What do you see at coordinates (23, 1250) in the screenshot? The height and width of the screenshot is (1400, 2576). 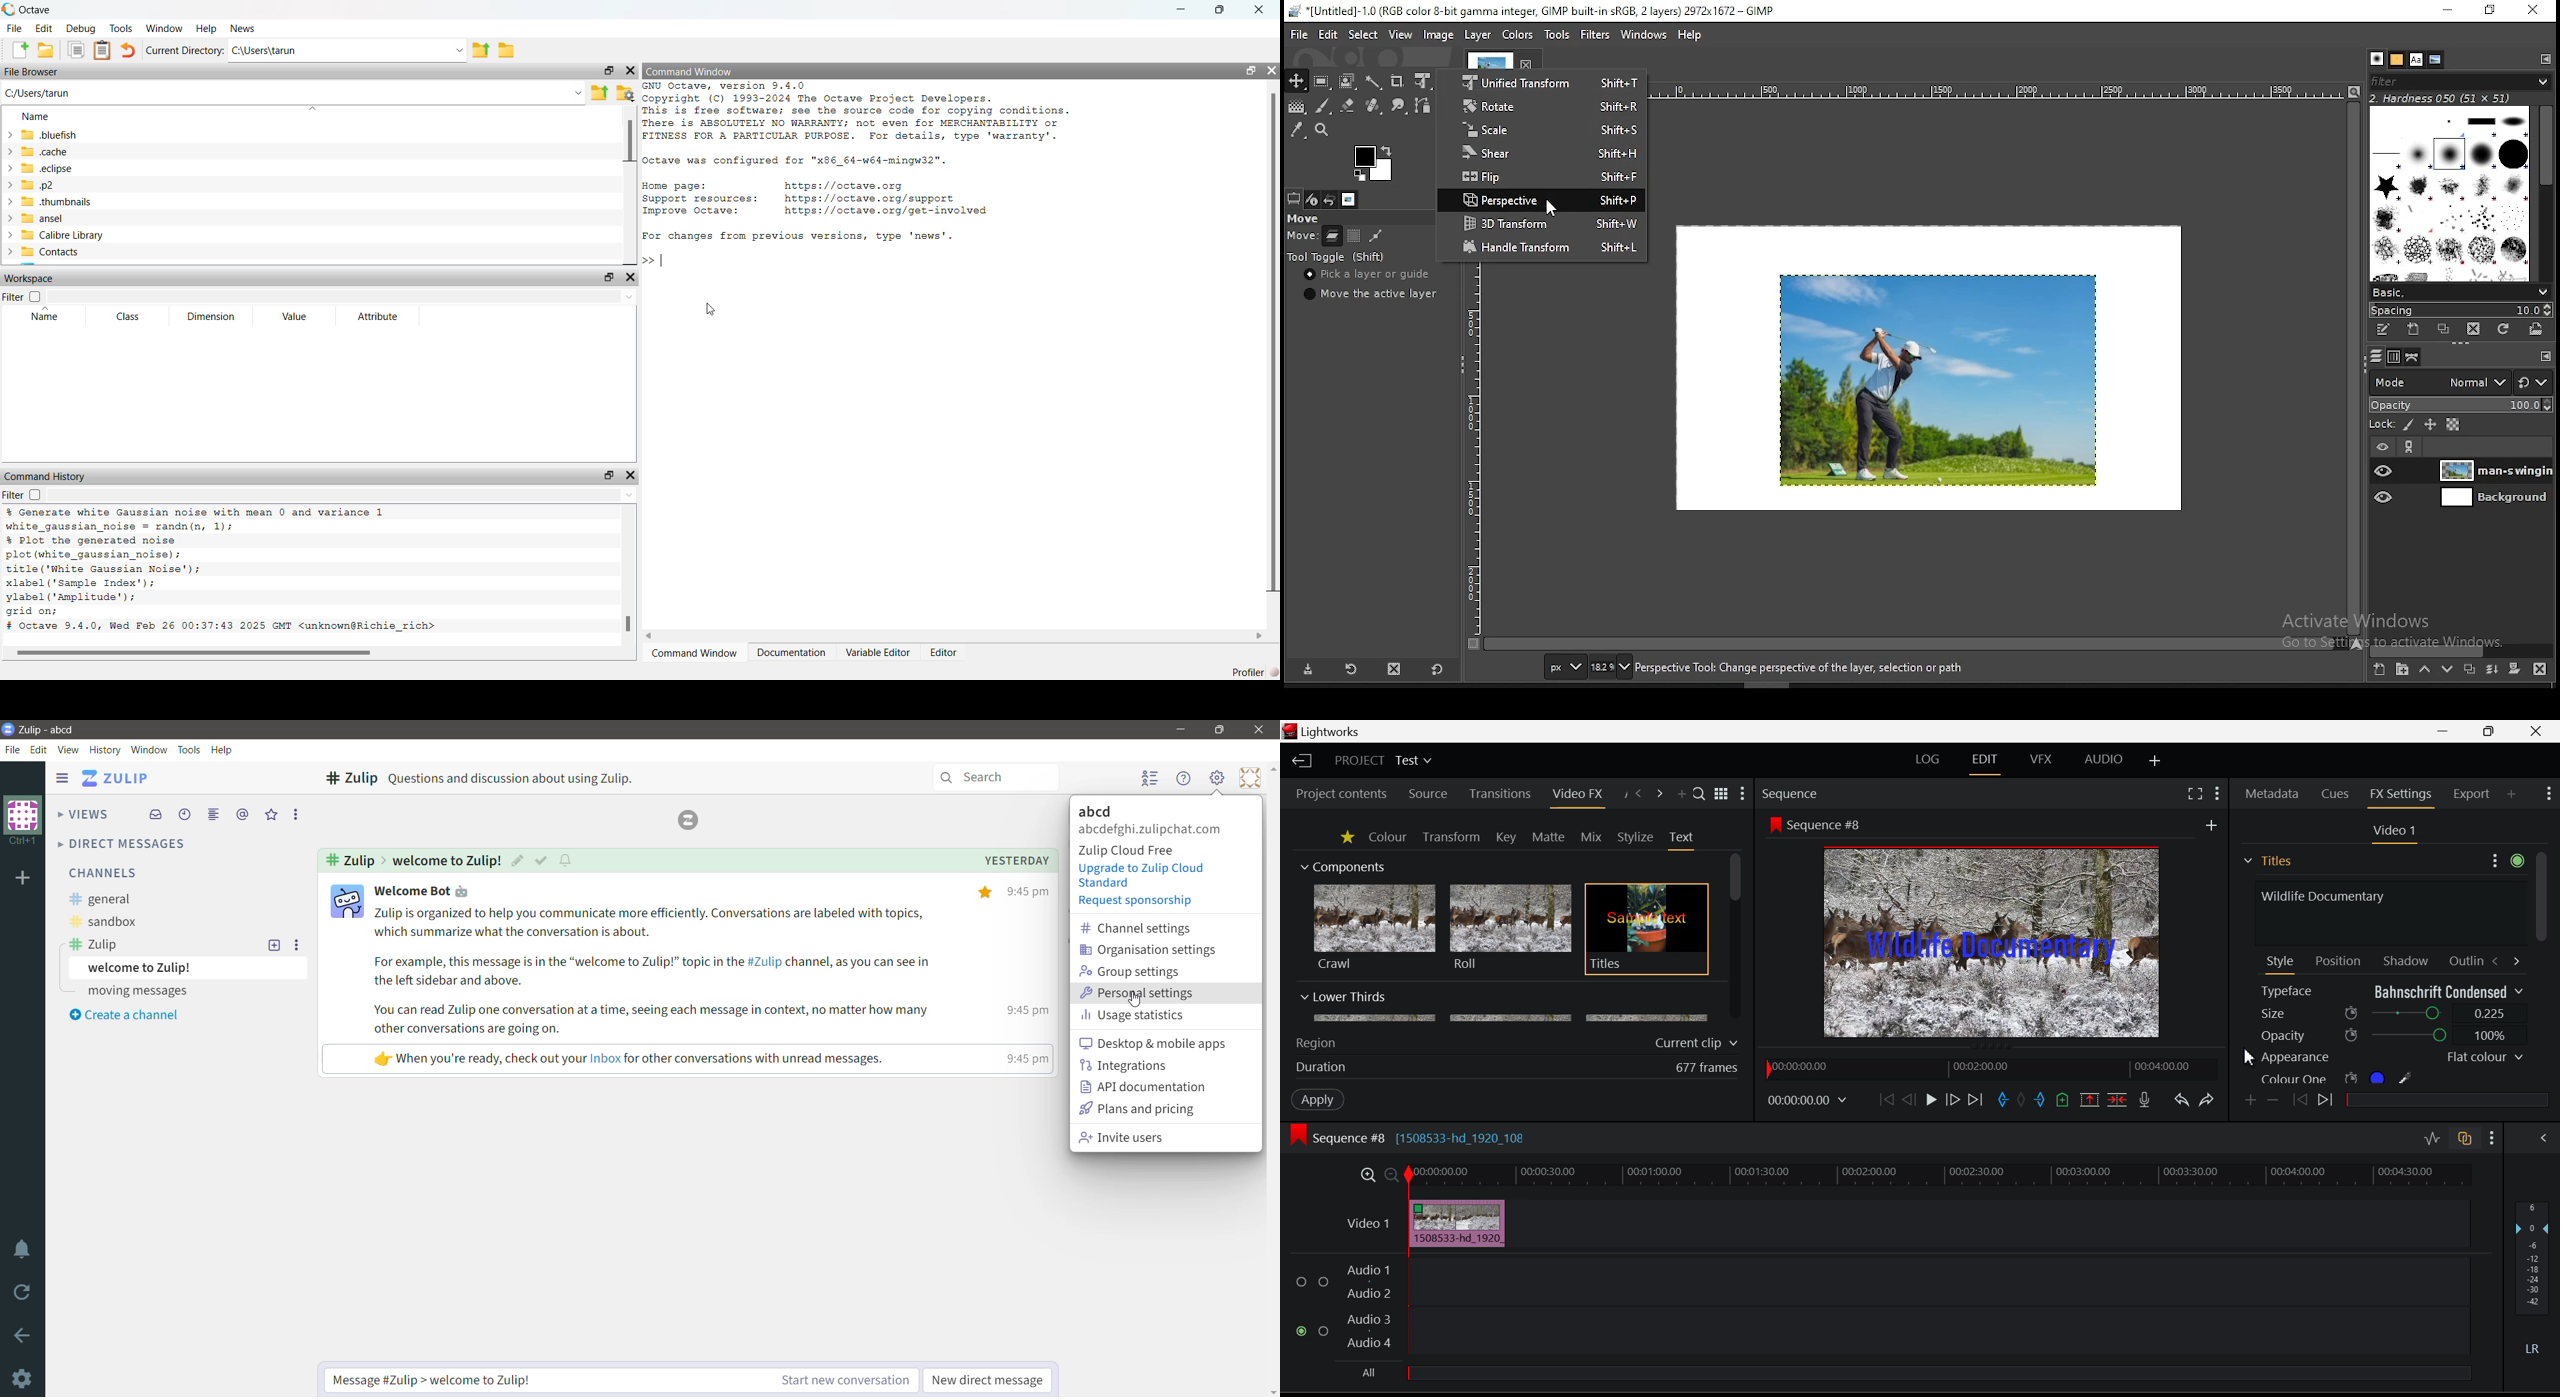 I see `Enable Do Not Disturb` at bounding box center [23, 1250].